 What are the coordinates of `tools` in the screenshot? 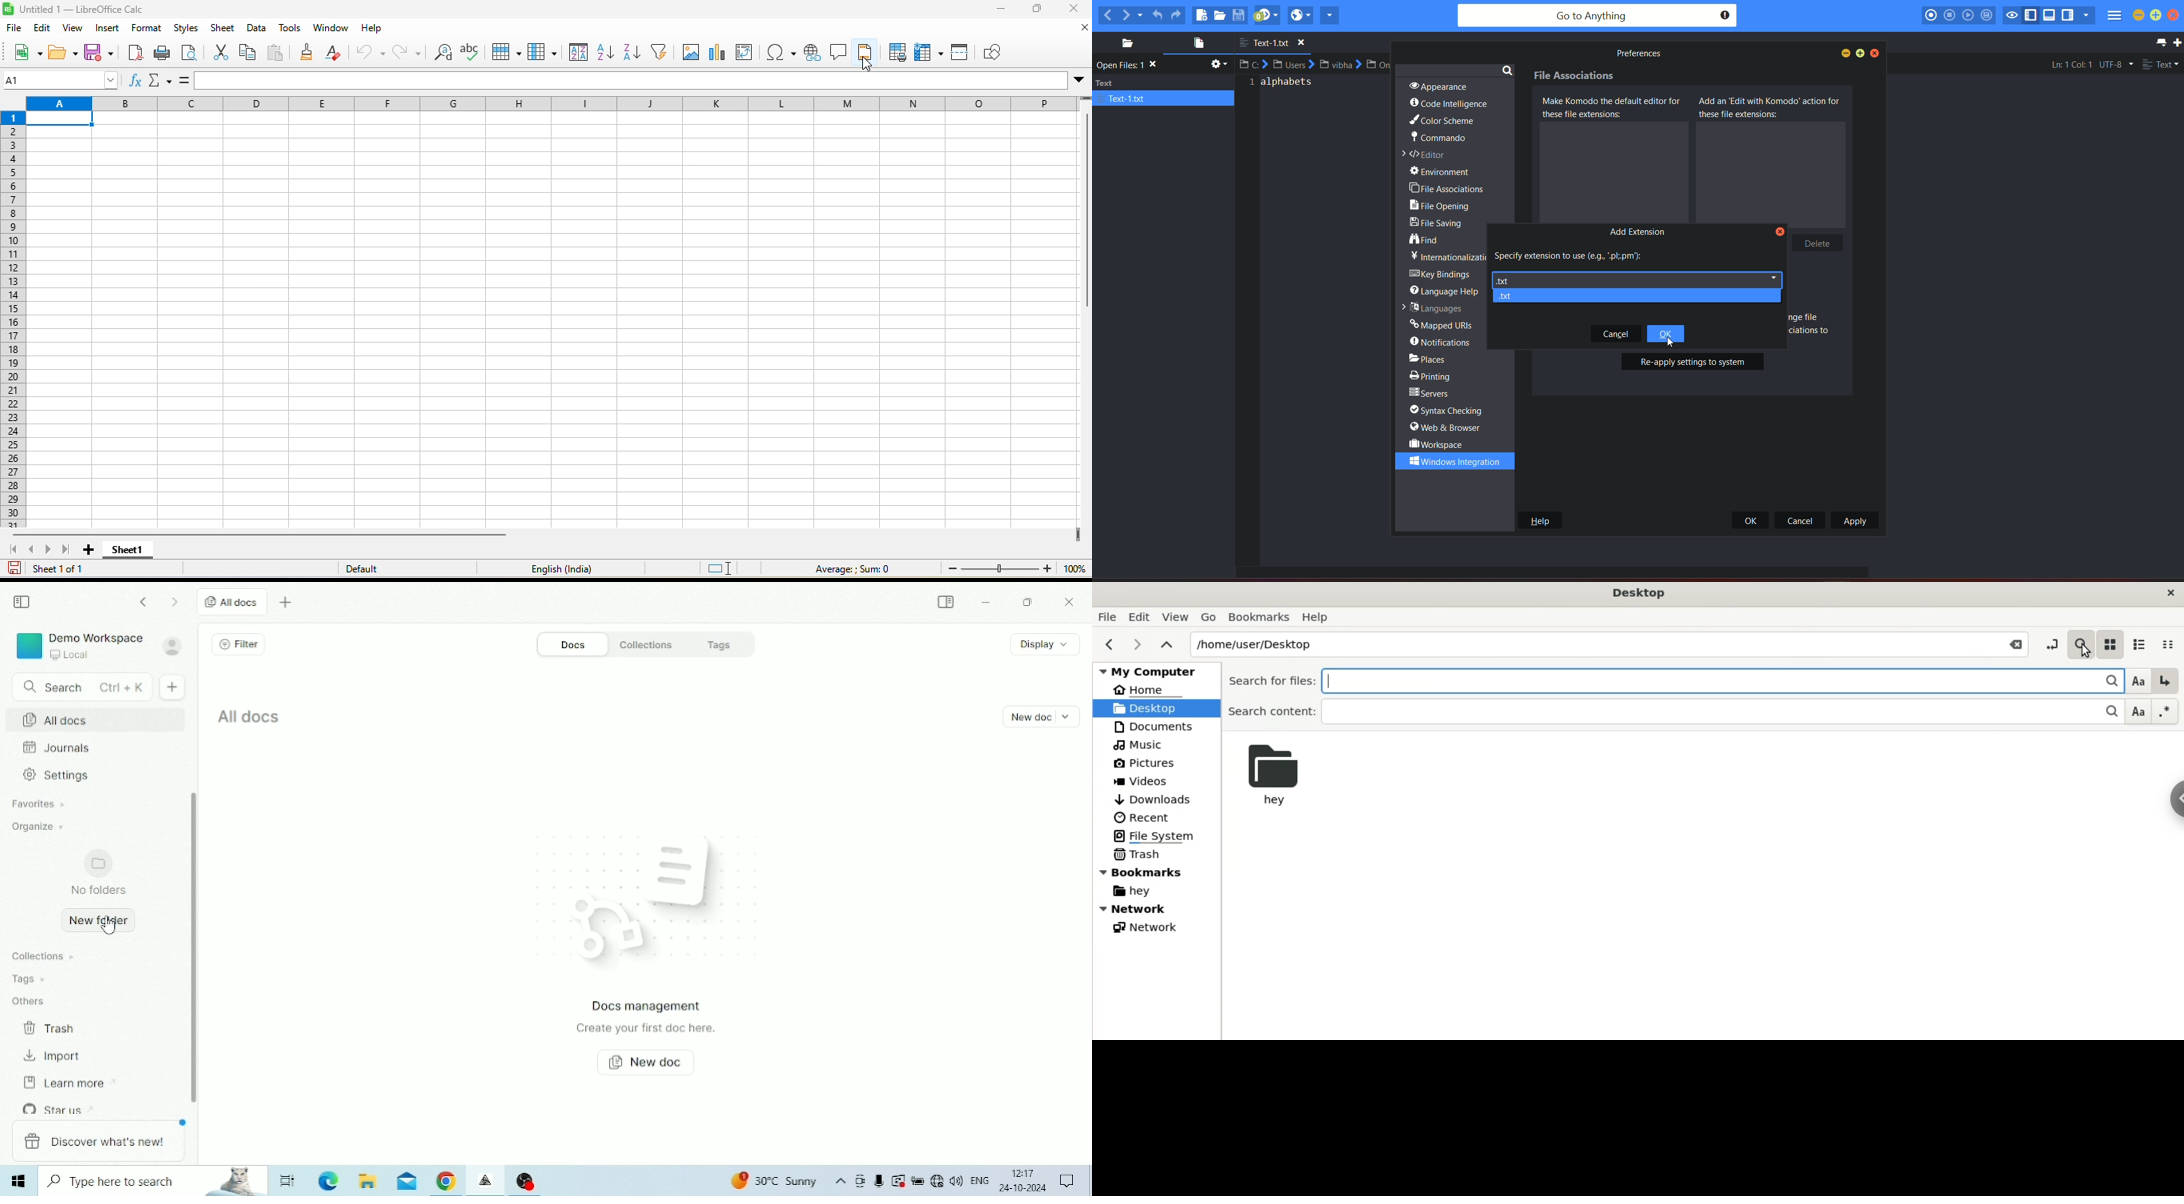 It's located at (287, 30).